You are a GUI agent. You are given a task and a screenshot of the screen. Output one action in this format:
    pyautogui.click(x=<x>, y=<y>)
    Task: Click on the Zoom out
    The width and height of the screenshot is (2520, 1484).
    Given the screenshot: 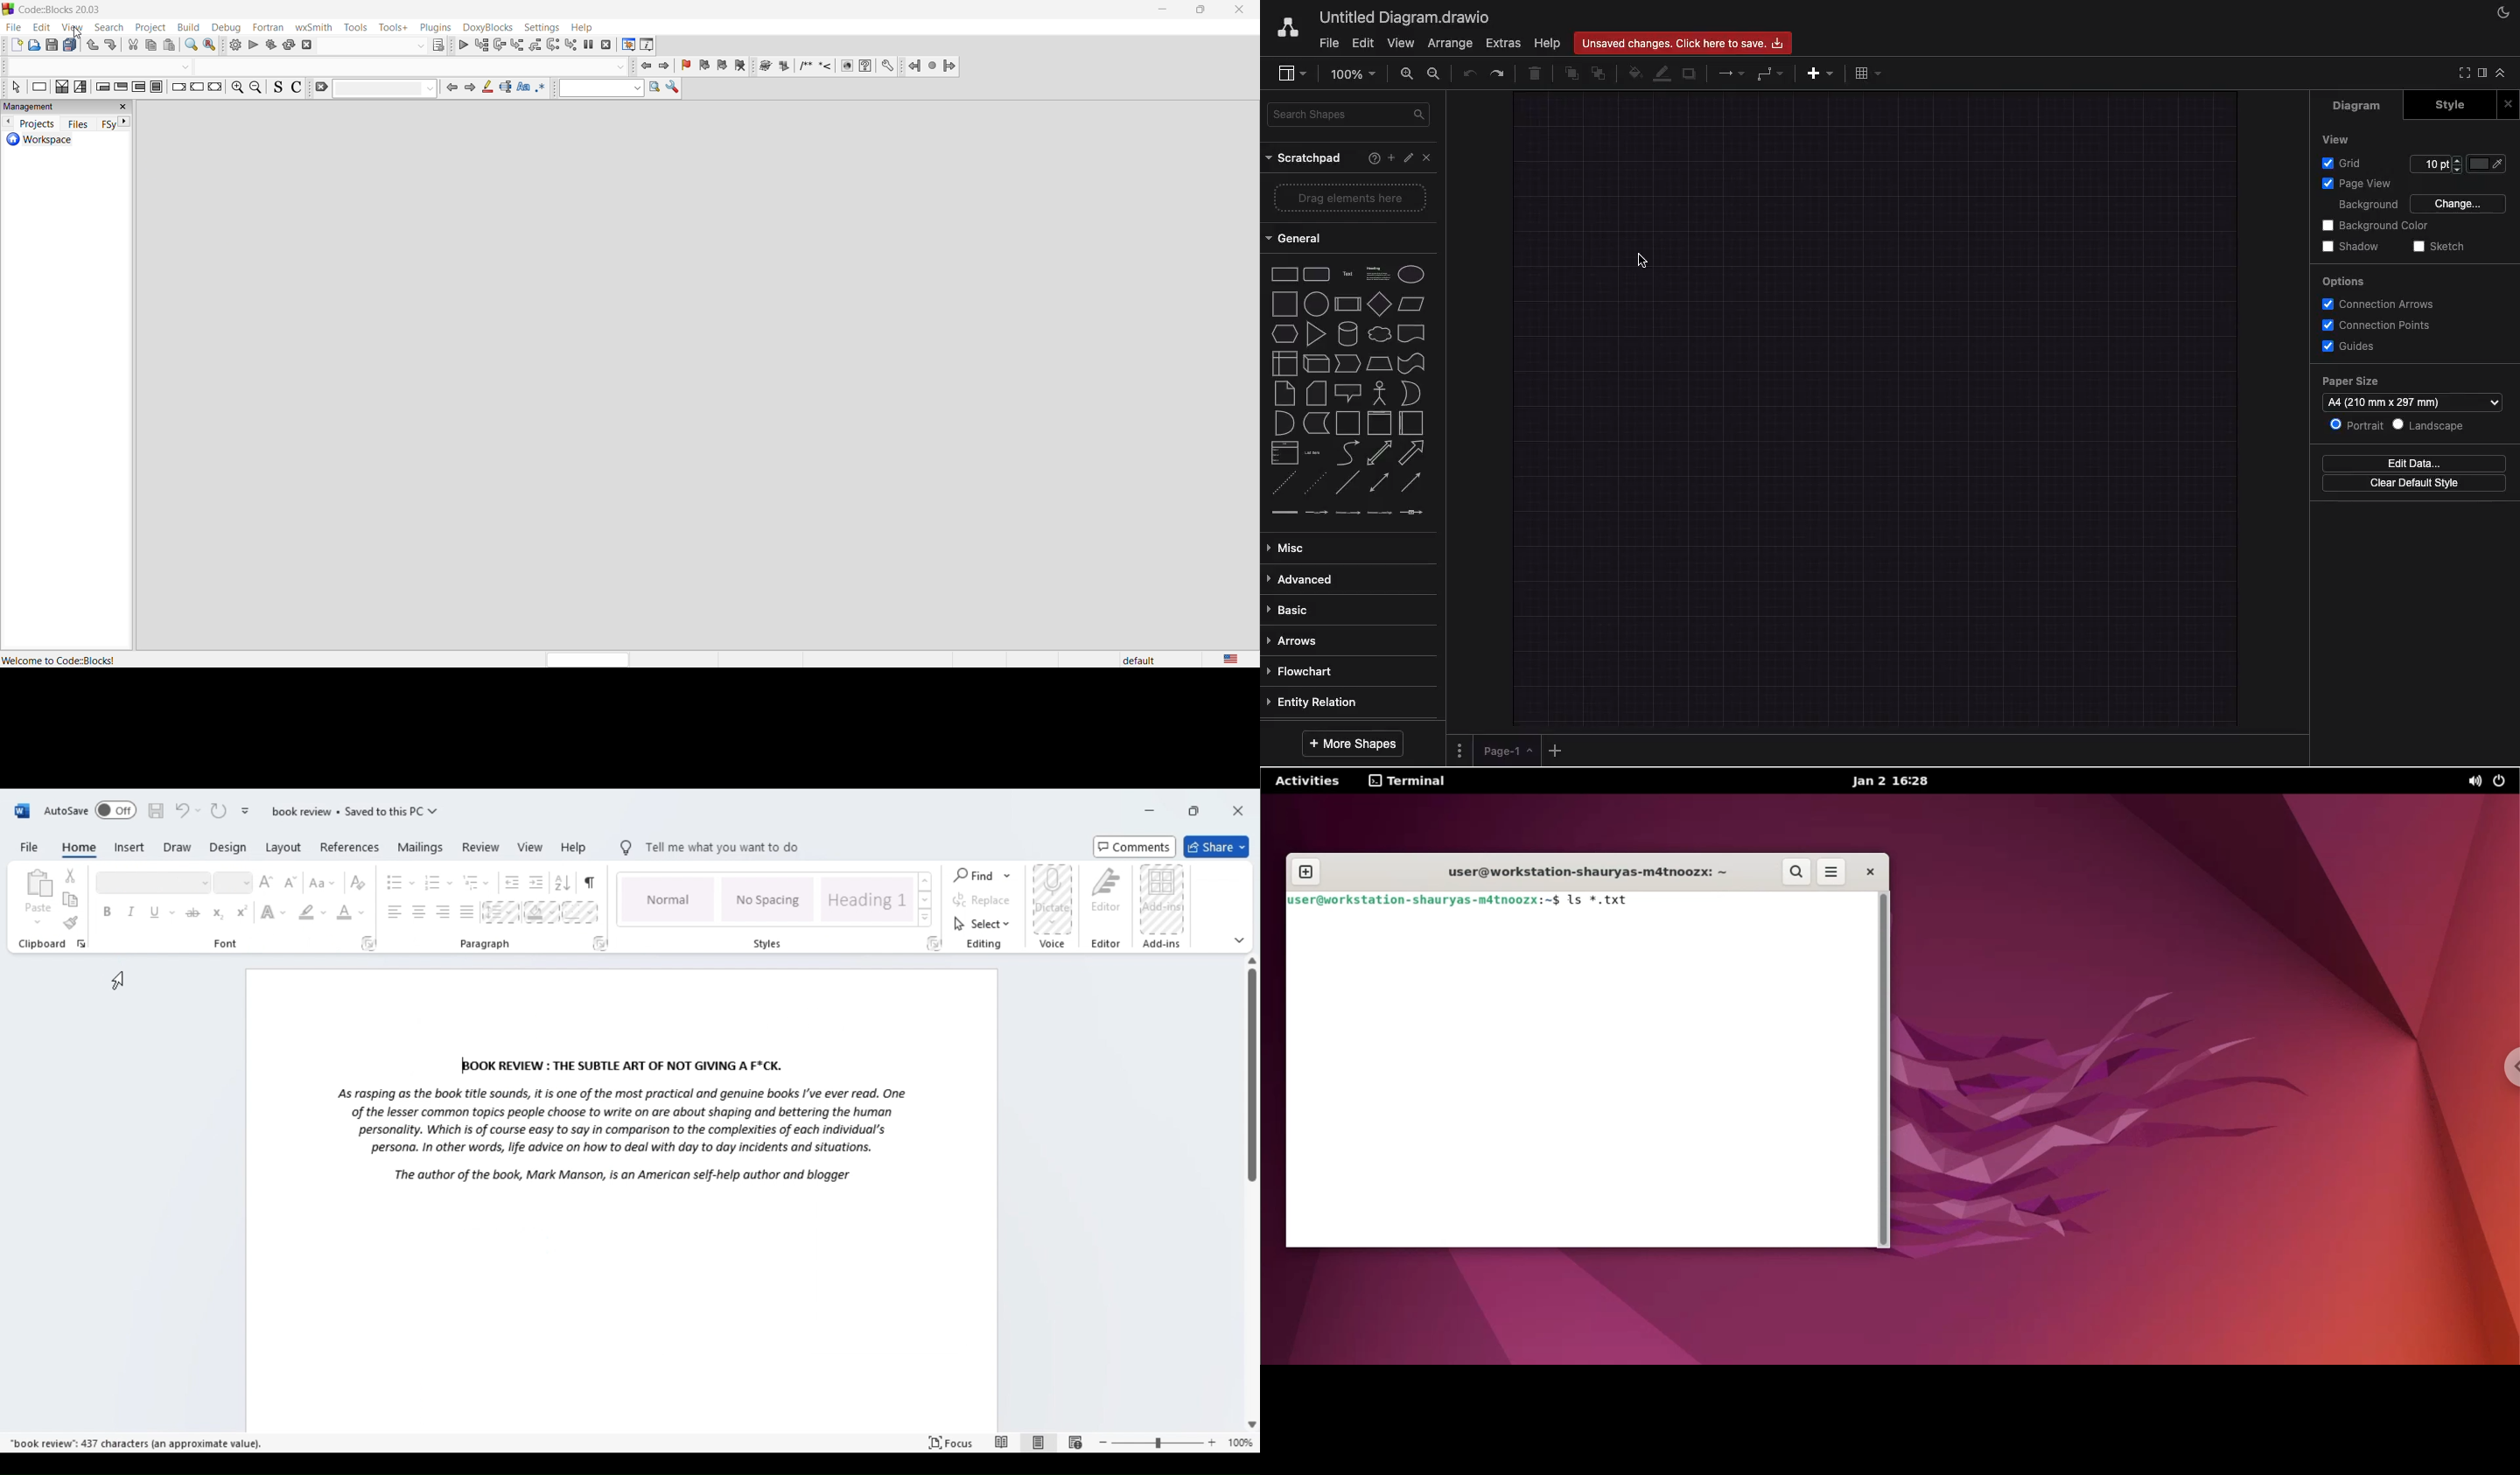 What is the action you would take?
    pyautogui.click(x=1436, y=73)
    